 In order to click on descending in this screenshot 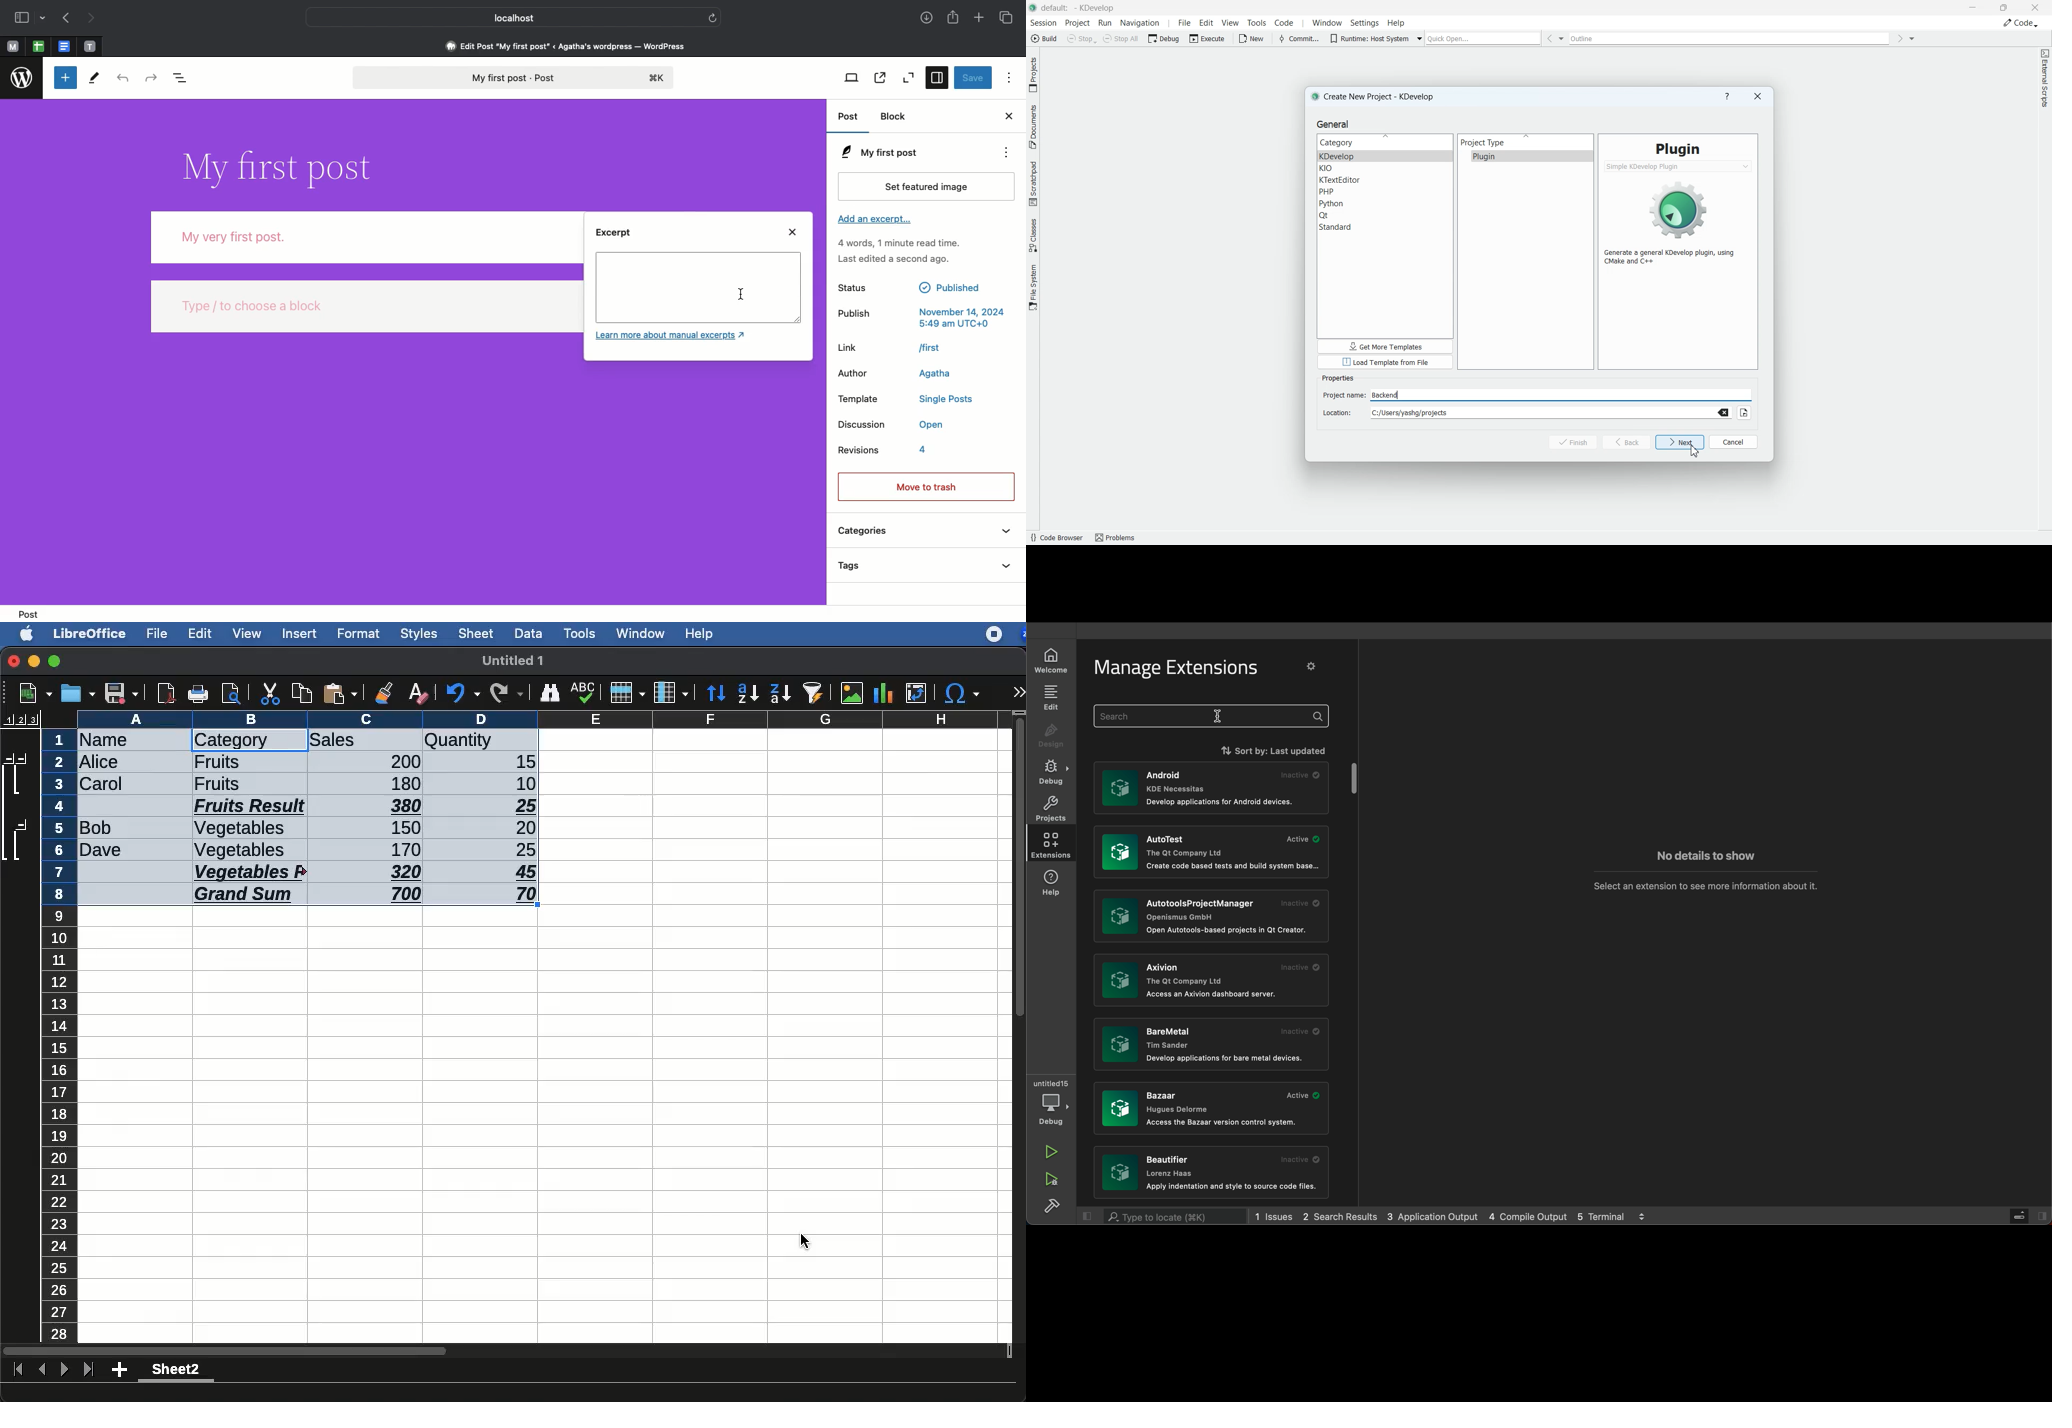, I will do `click(781, 694)`.